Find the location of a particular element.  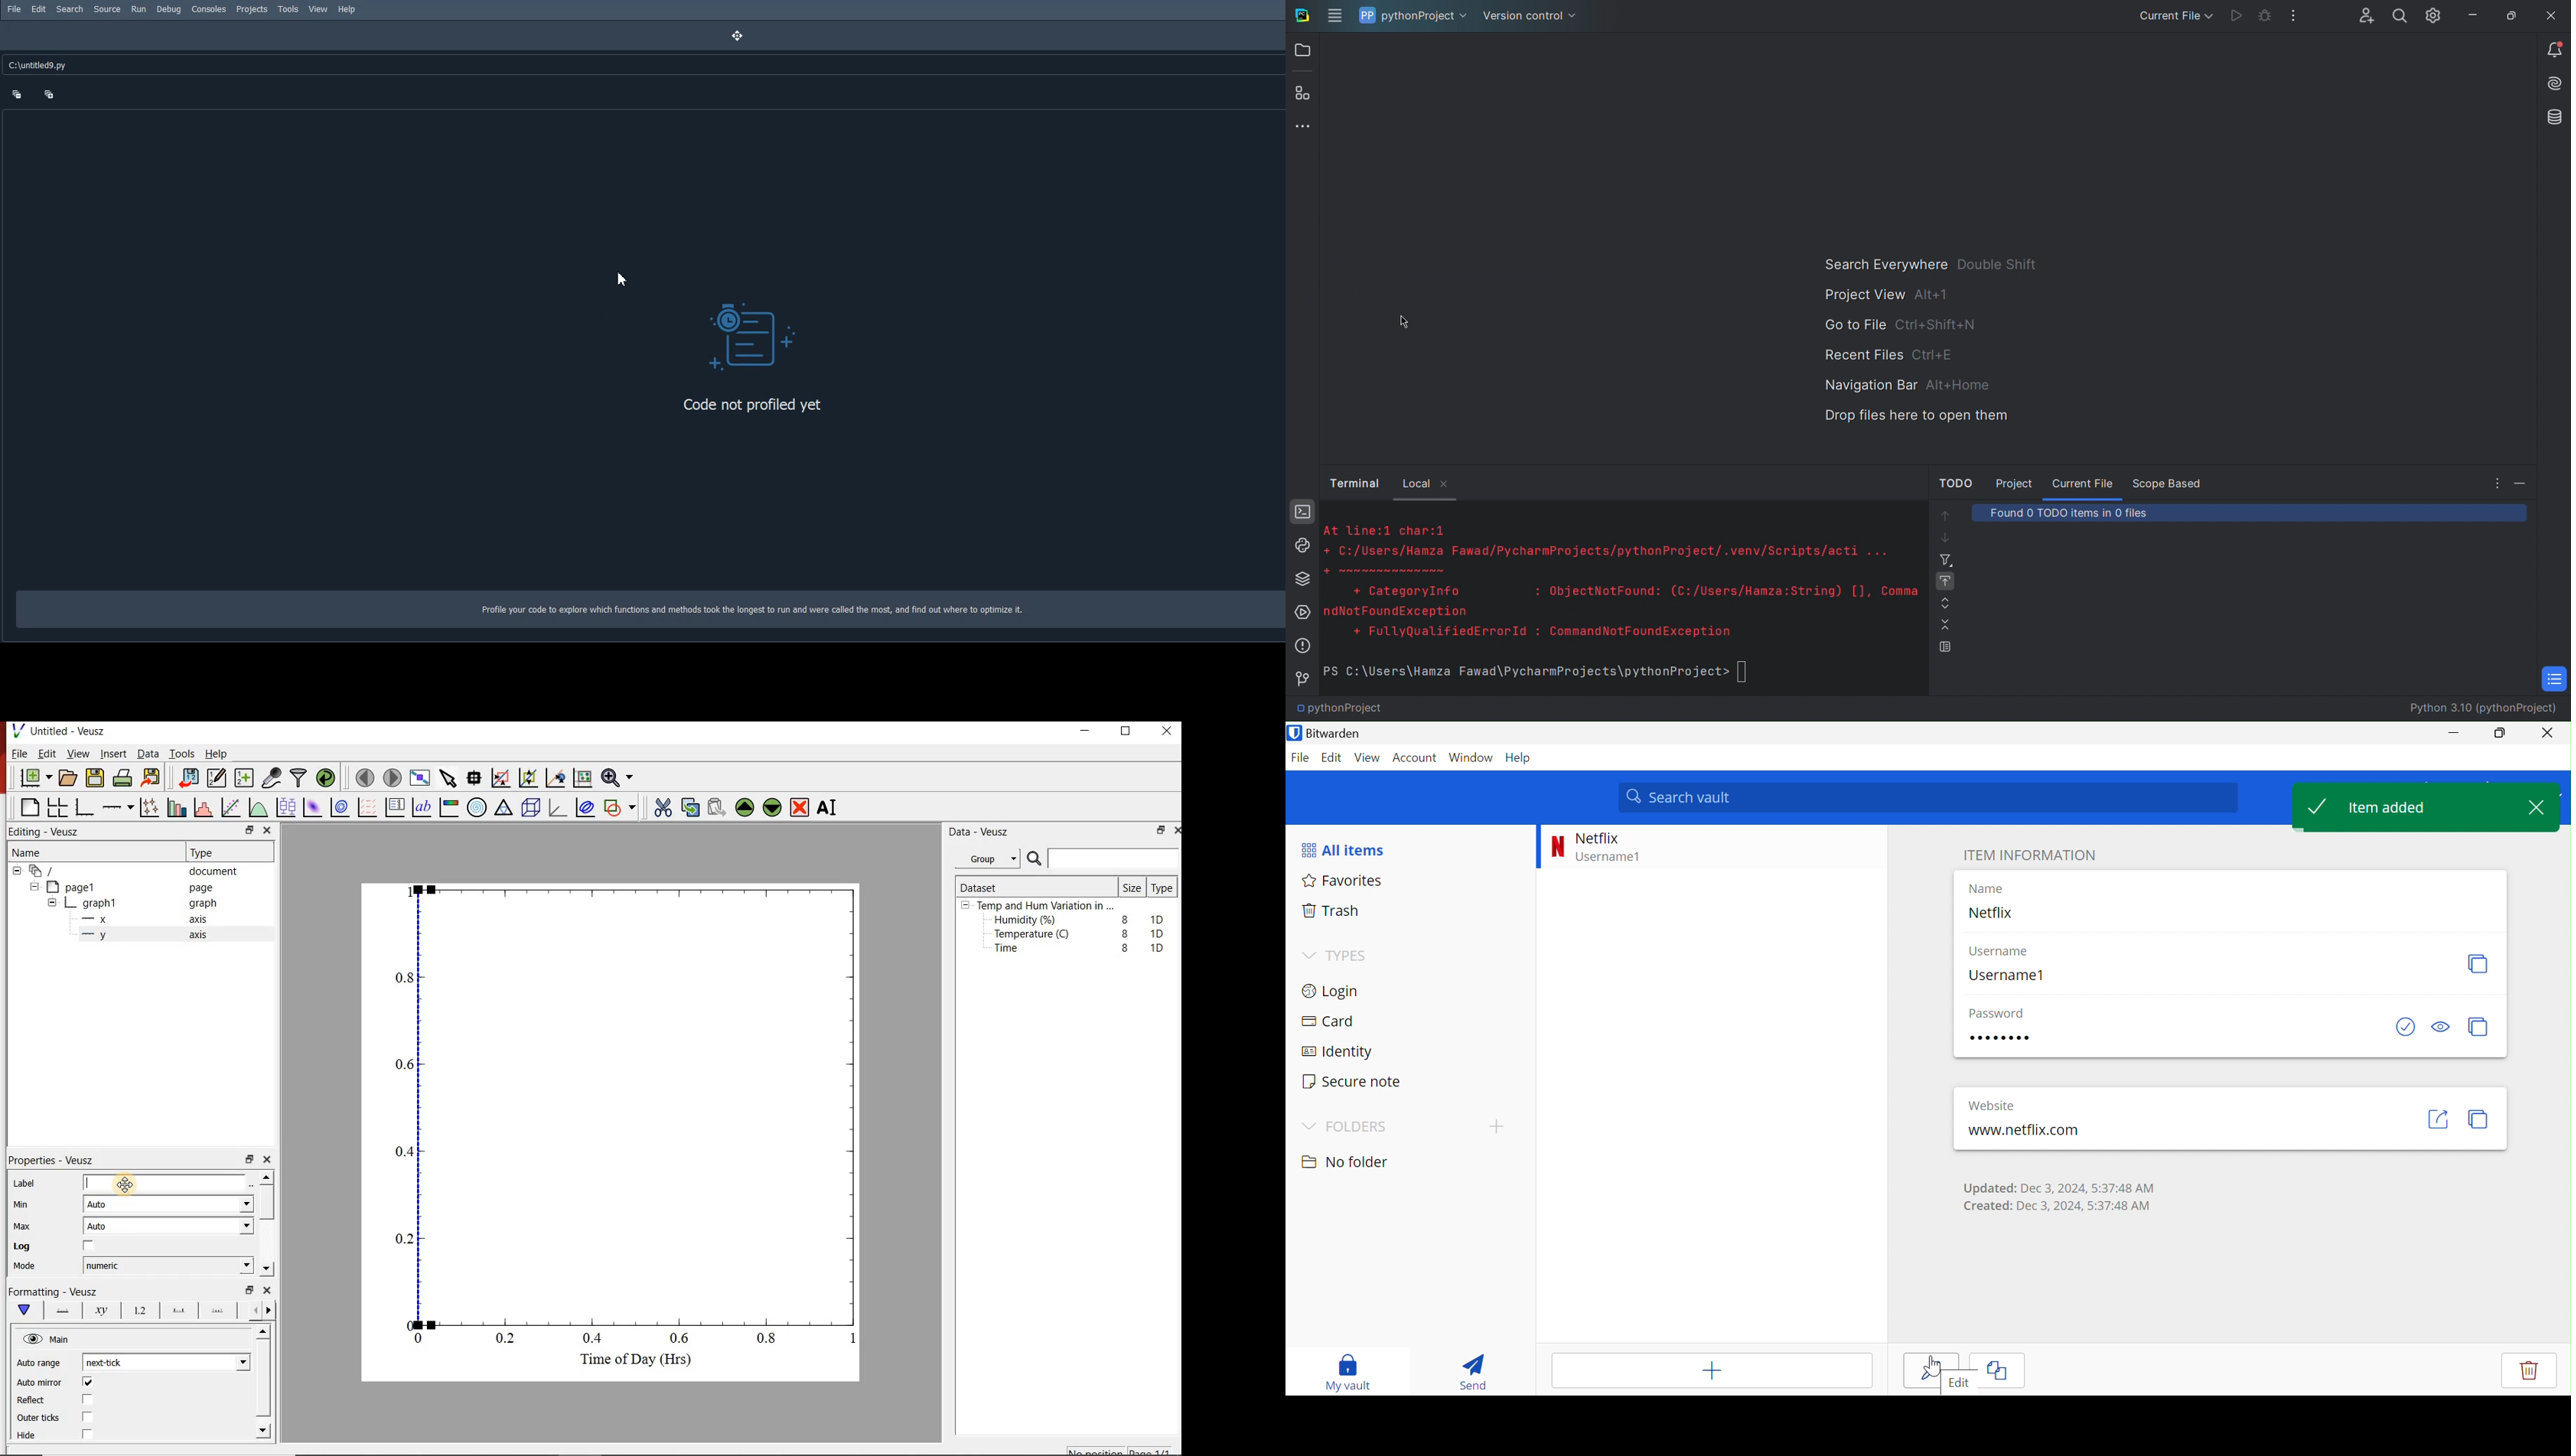

open a document is located at coordinates (69, 778).